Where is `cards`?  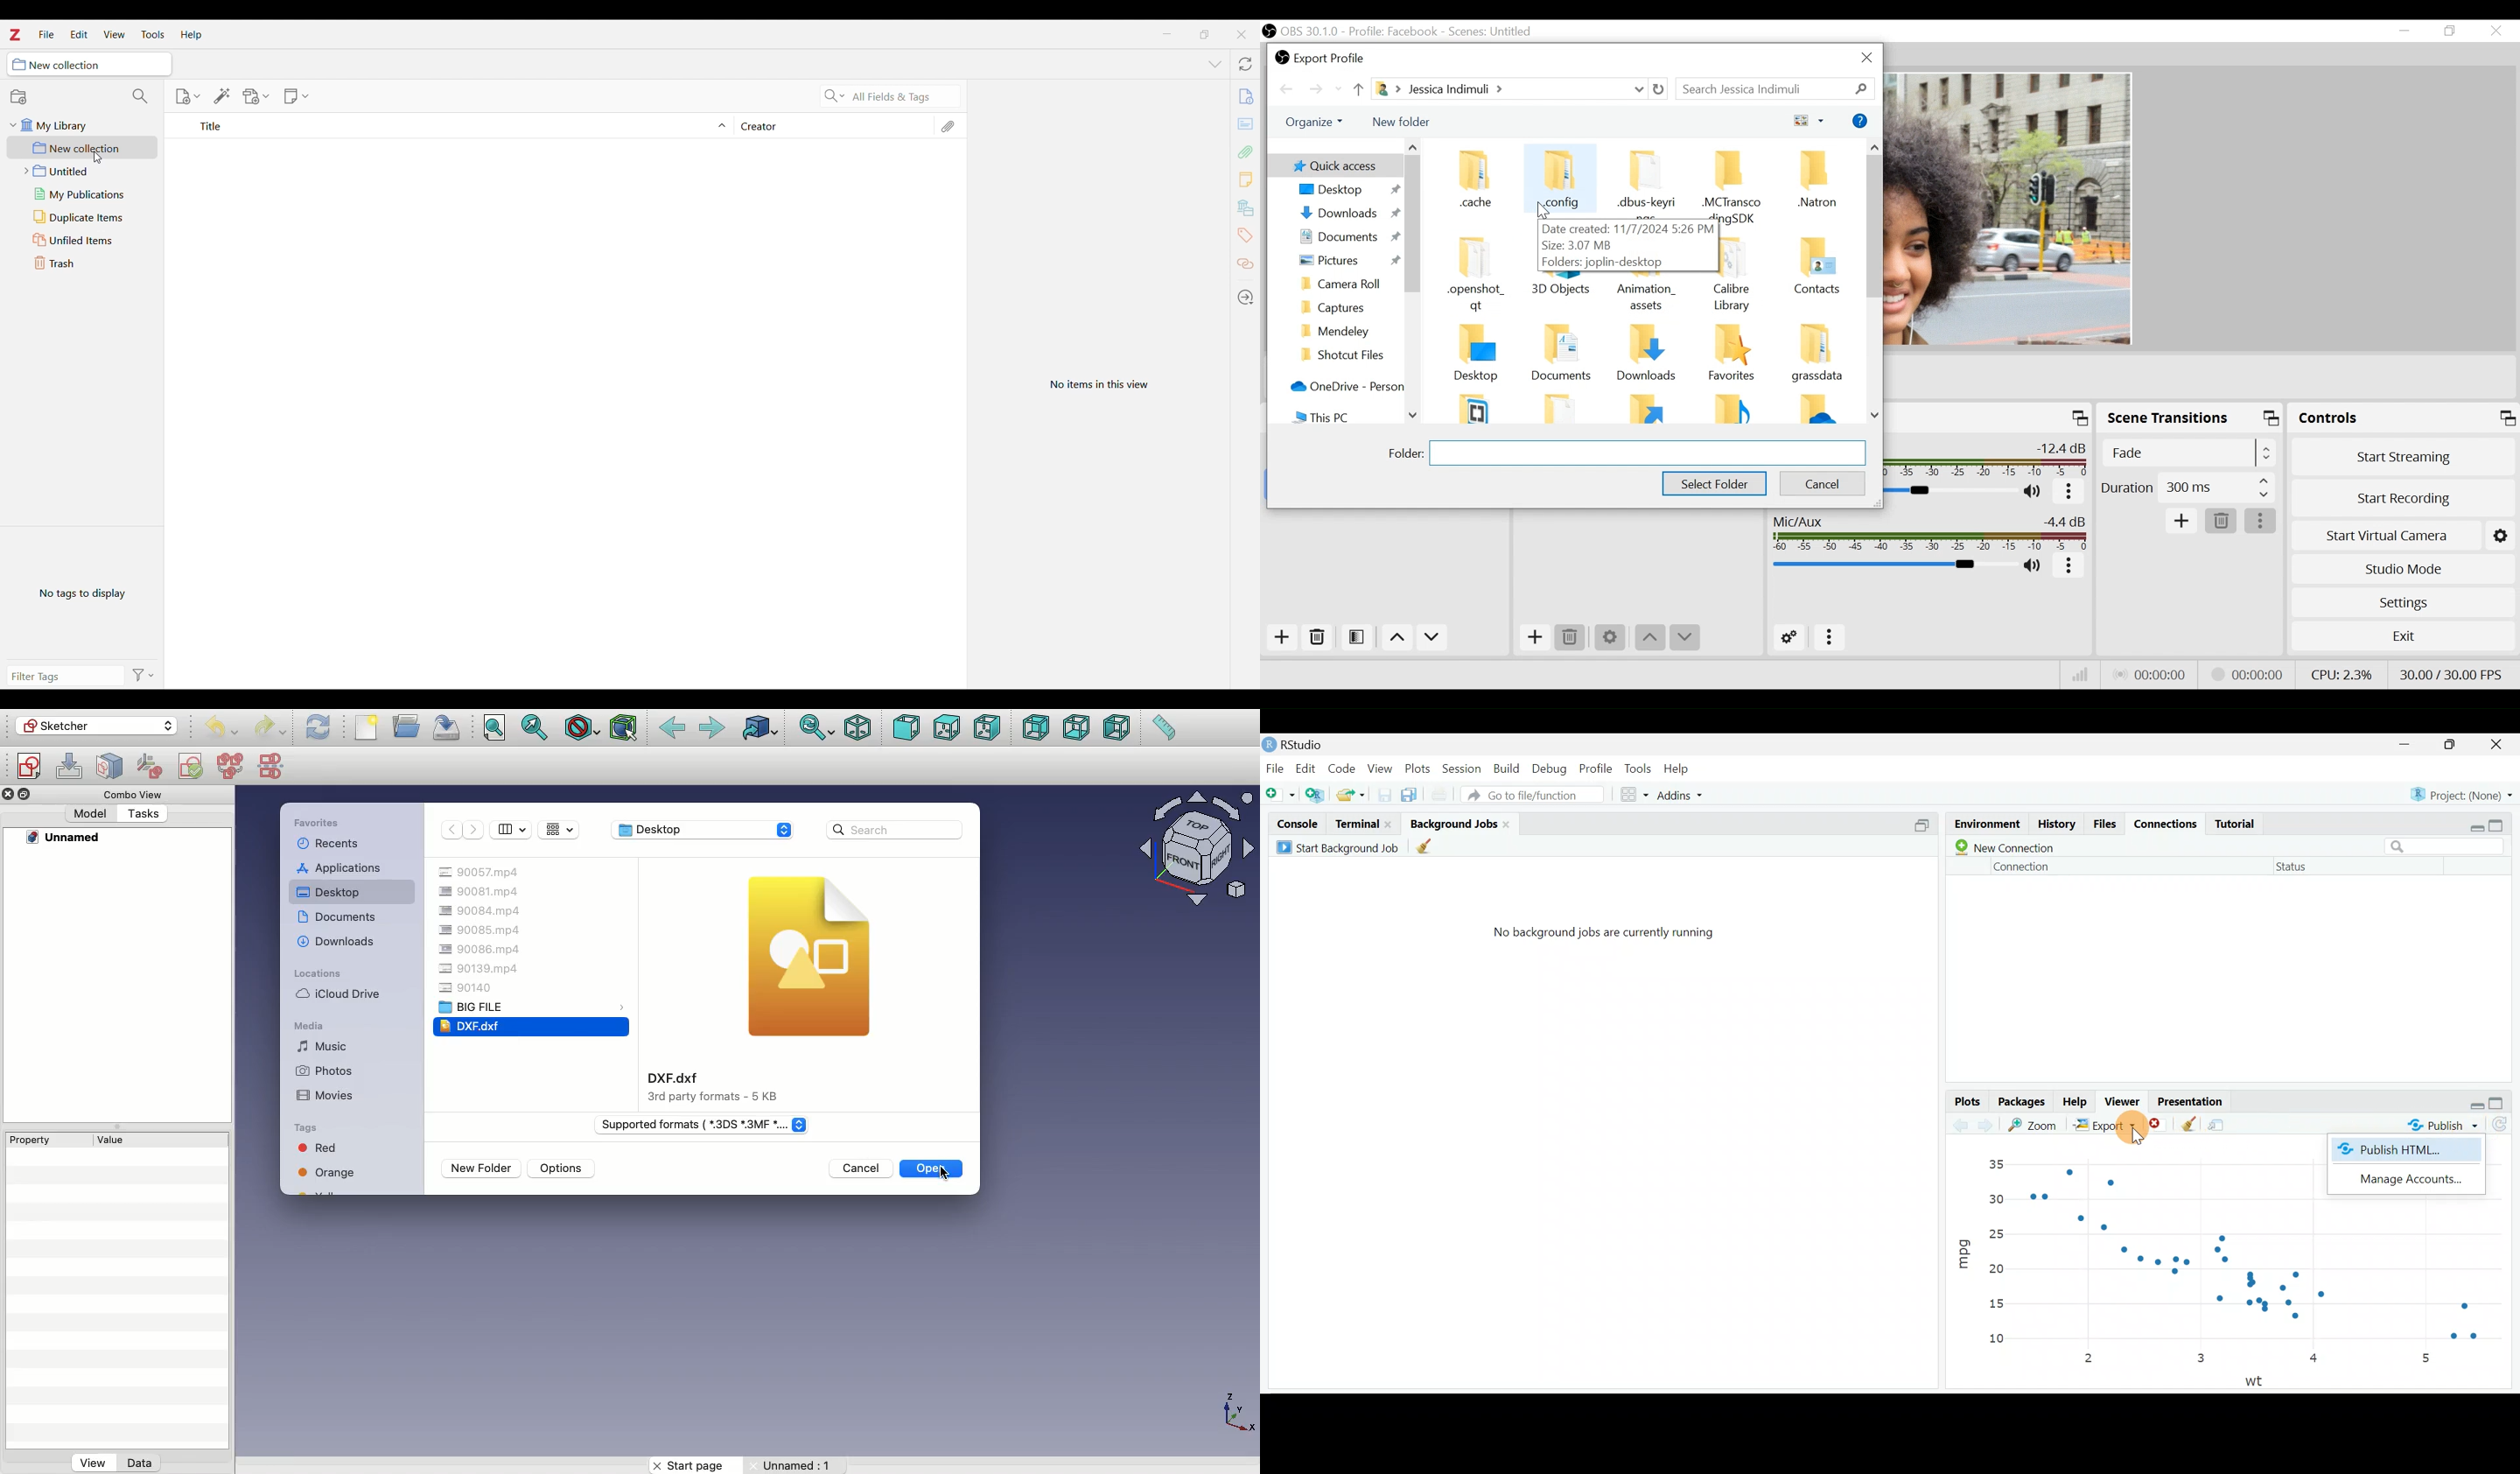
cards is located at coordinates (1247, 125).